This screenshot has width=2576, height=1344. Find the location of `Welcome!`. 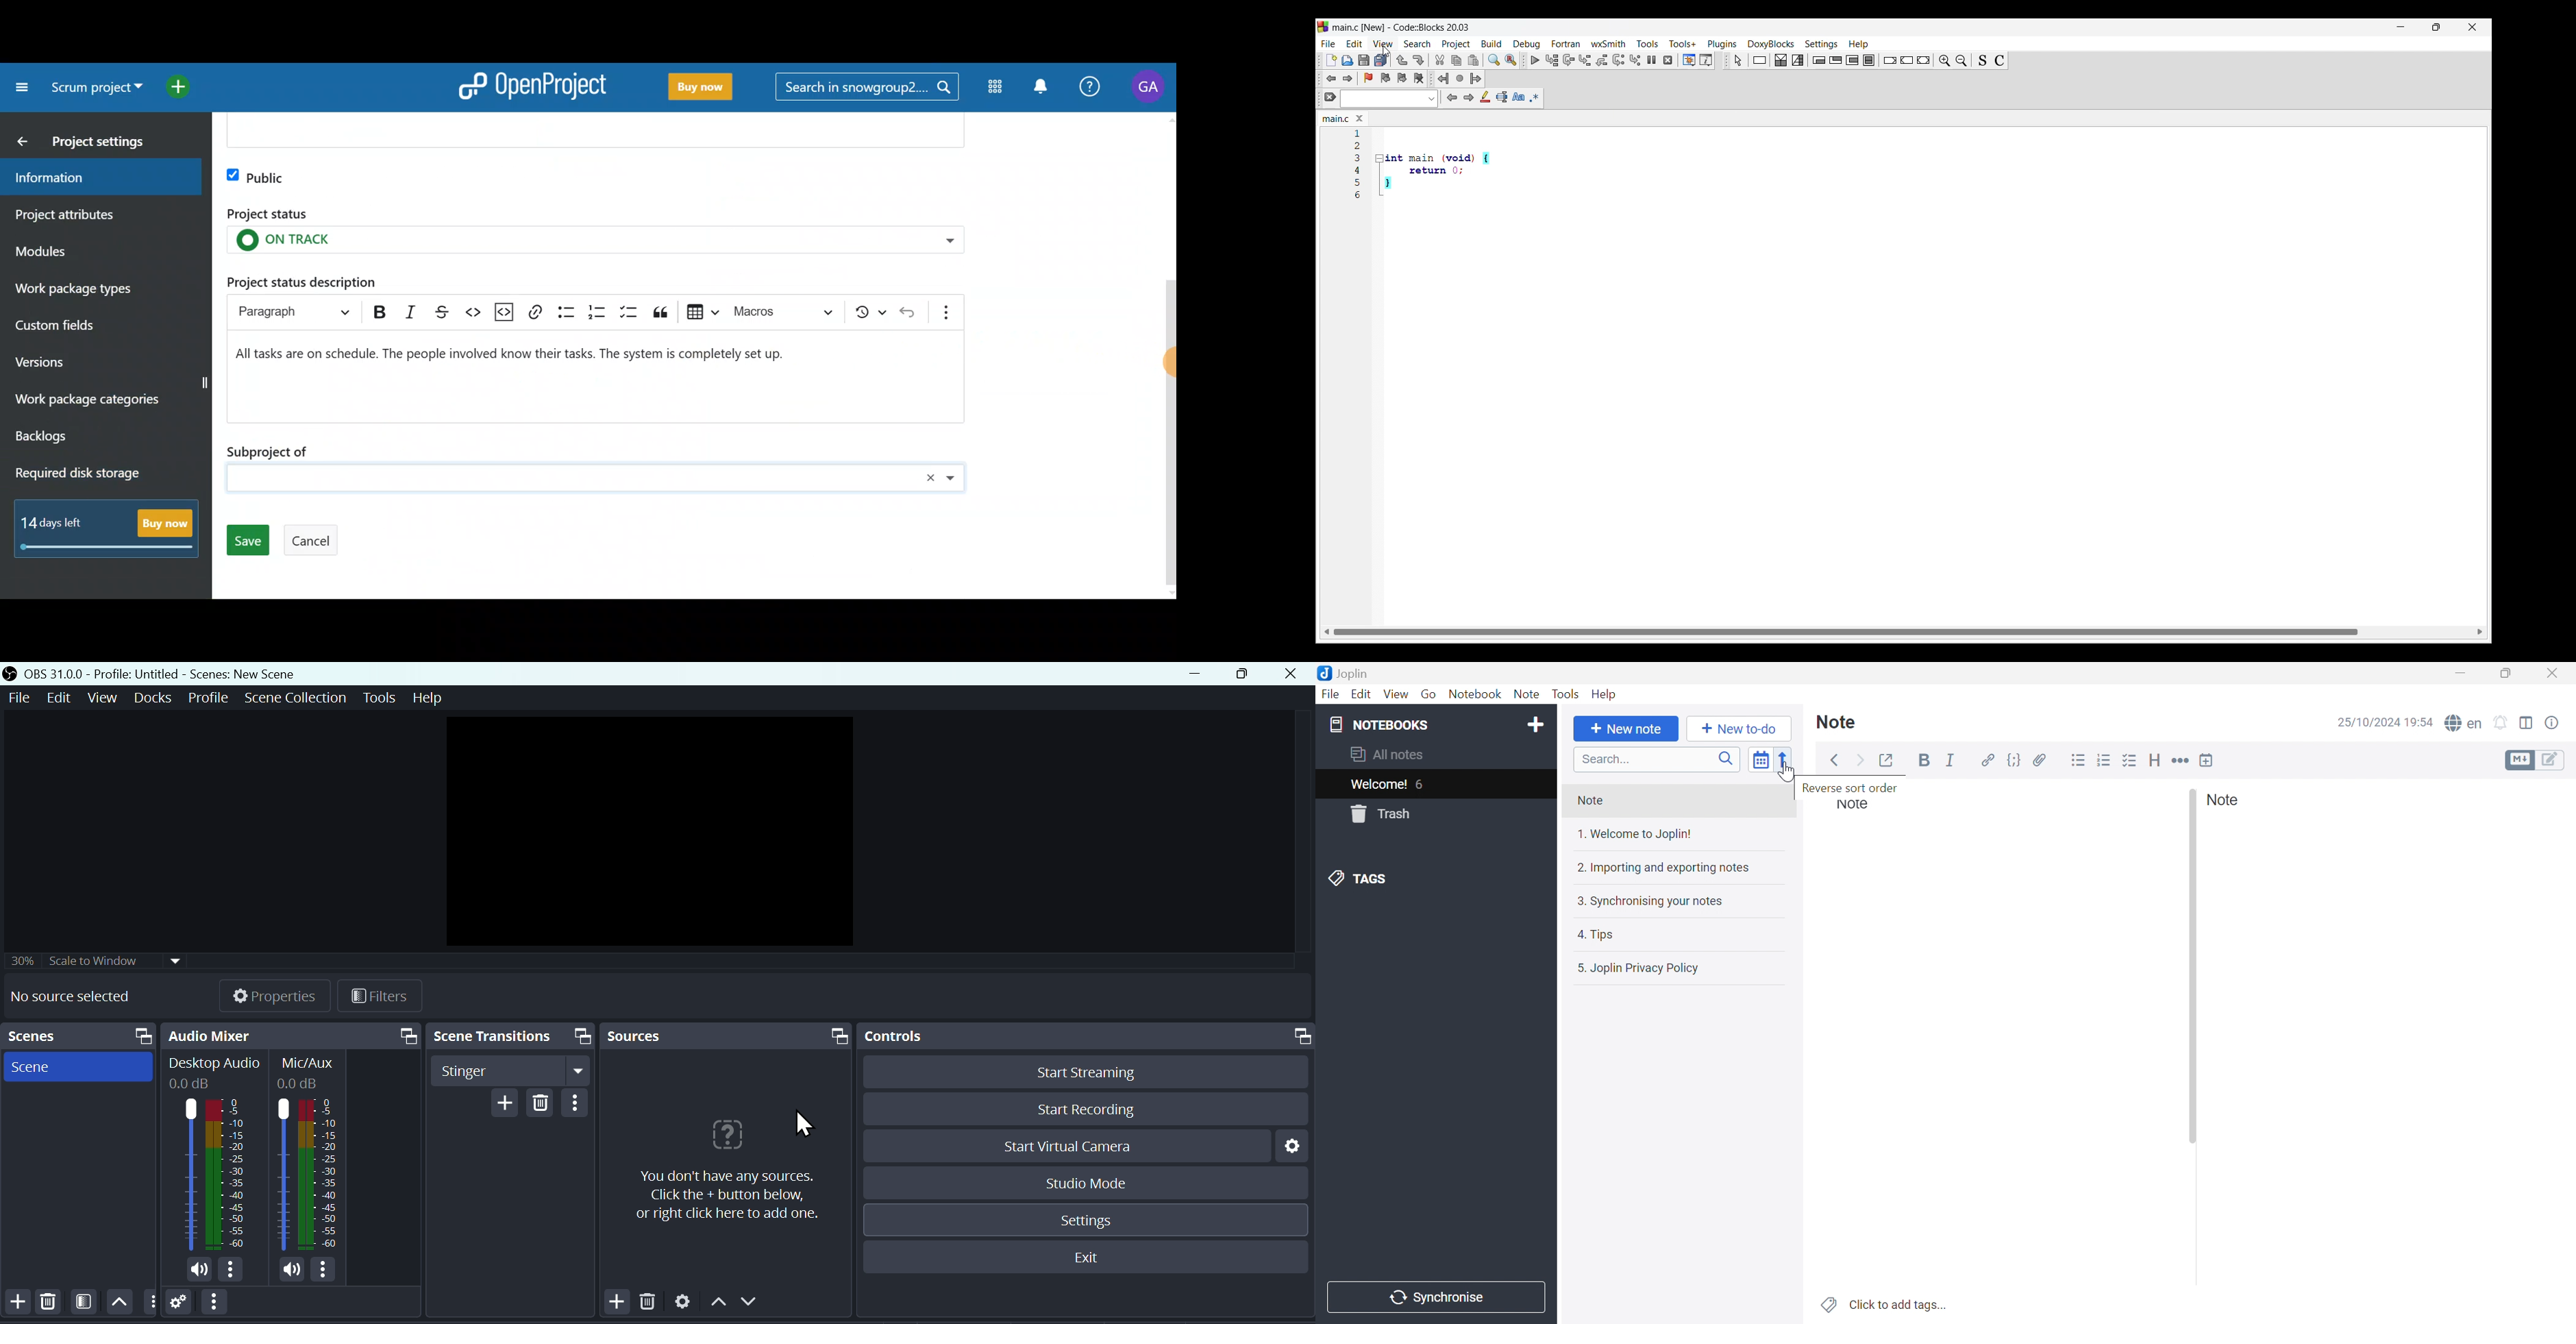

Welcome! is located at coordinates (1380, 784).